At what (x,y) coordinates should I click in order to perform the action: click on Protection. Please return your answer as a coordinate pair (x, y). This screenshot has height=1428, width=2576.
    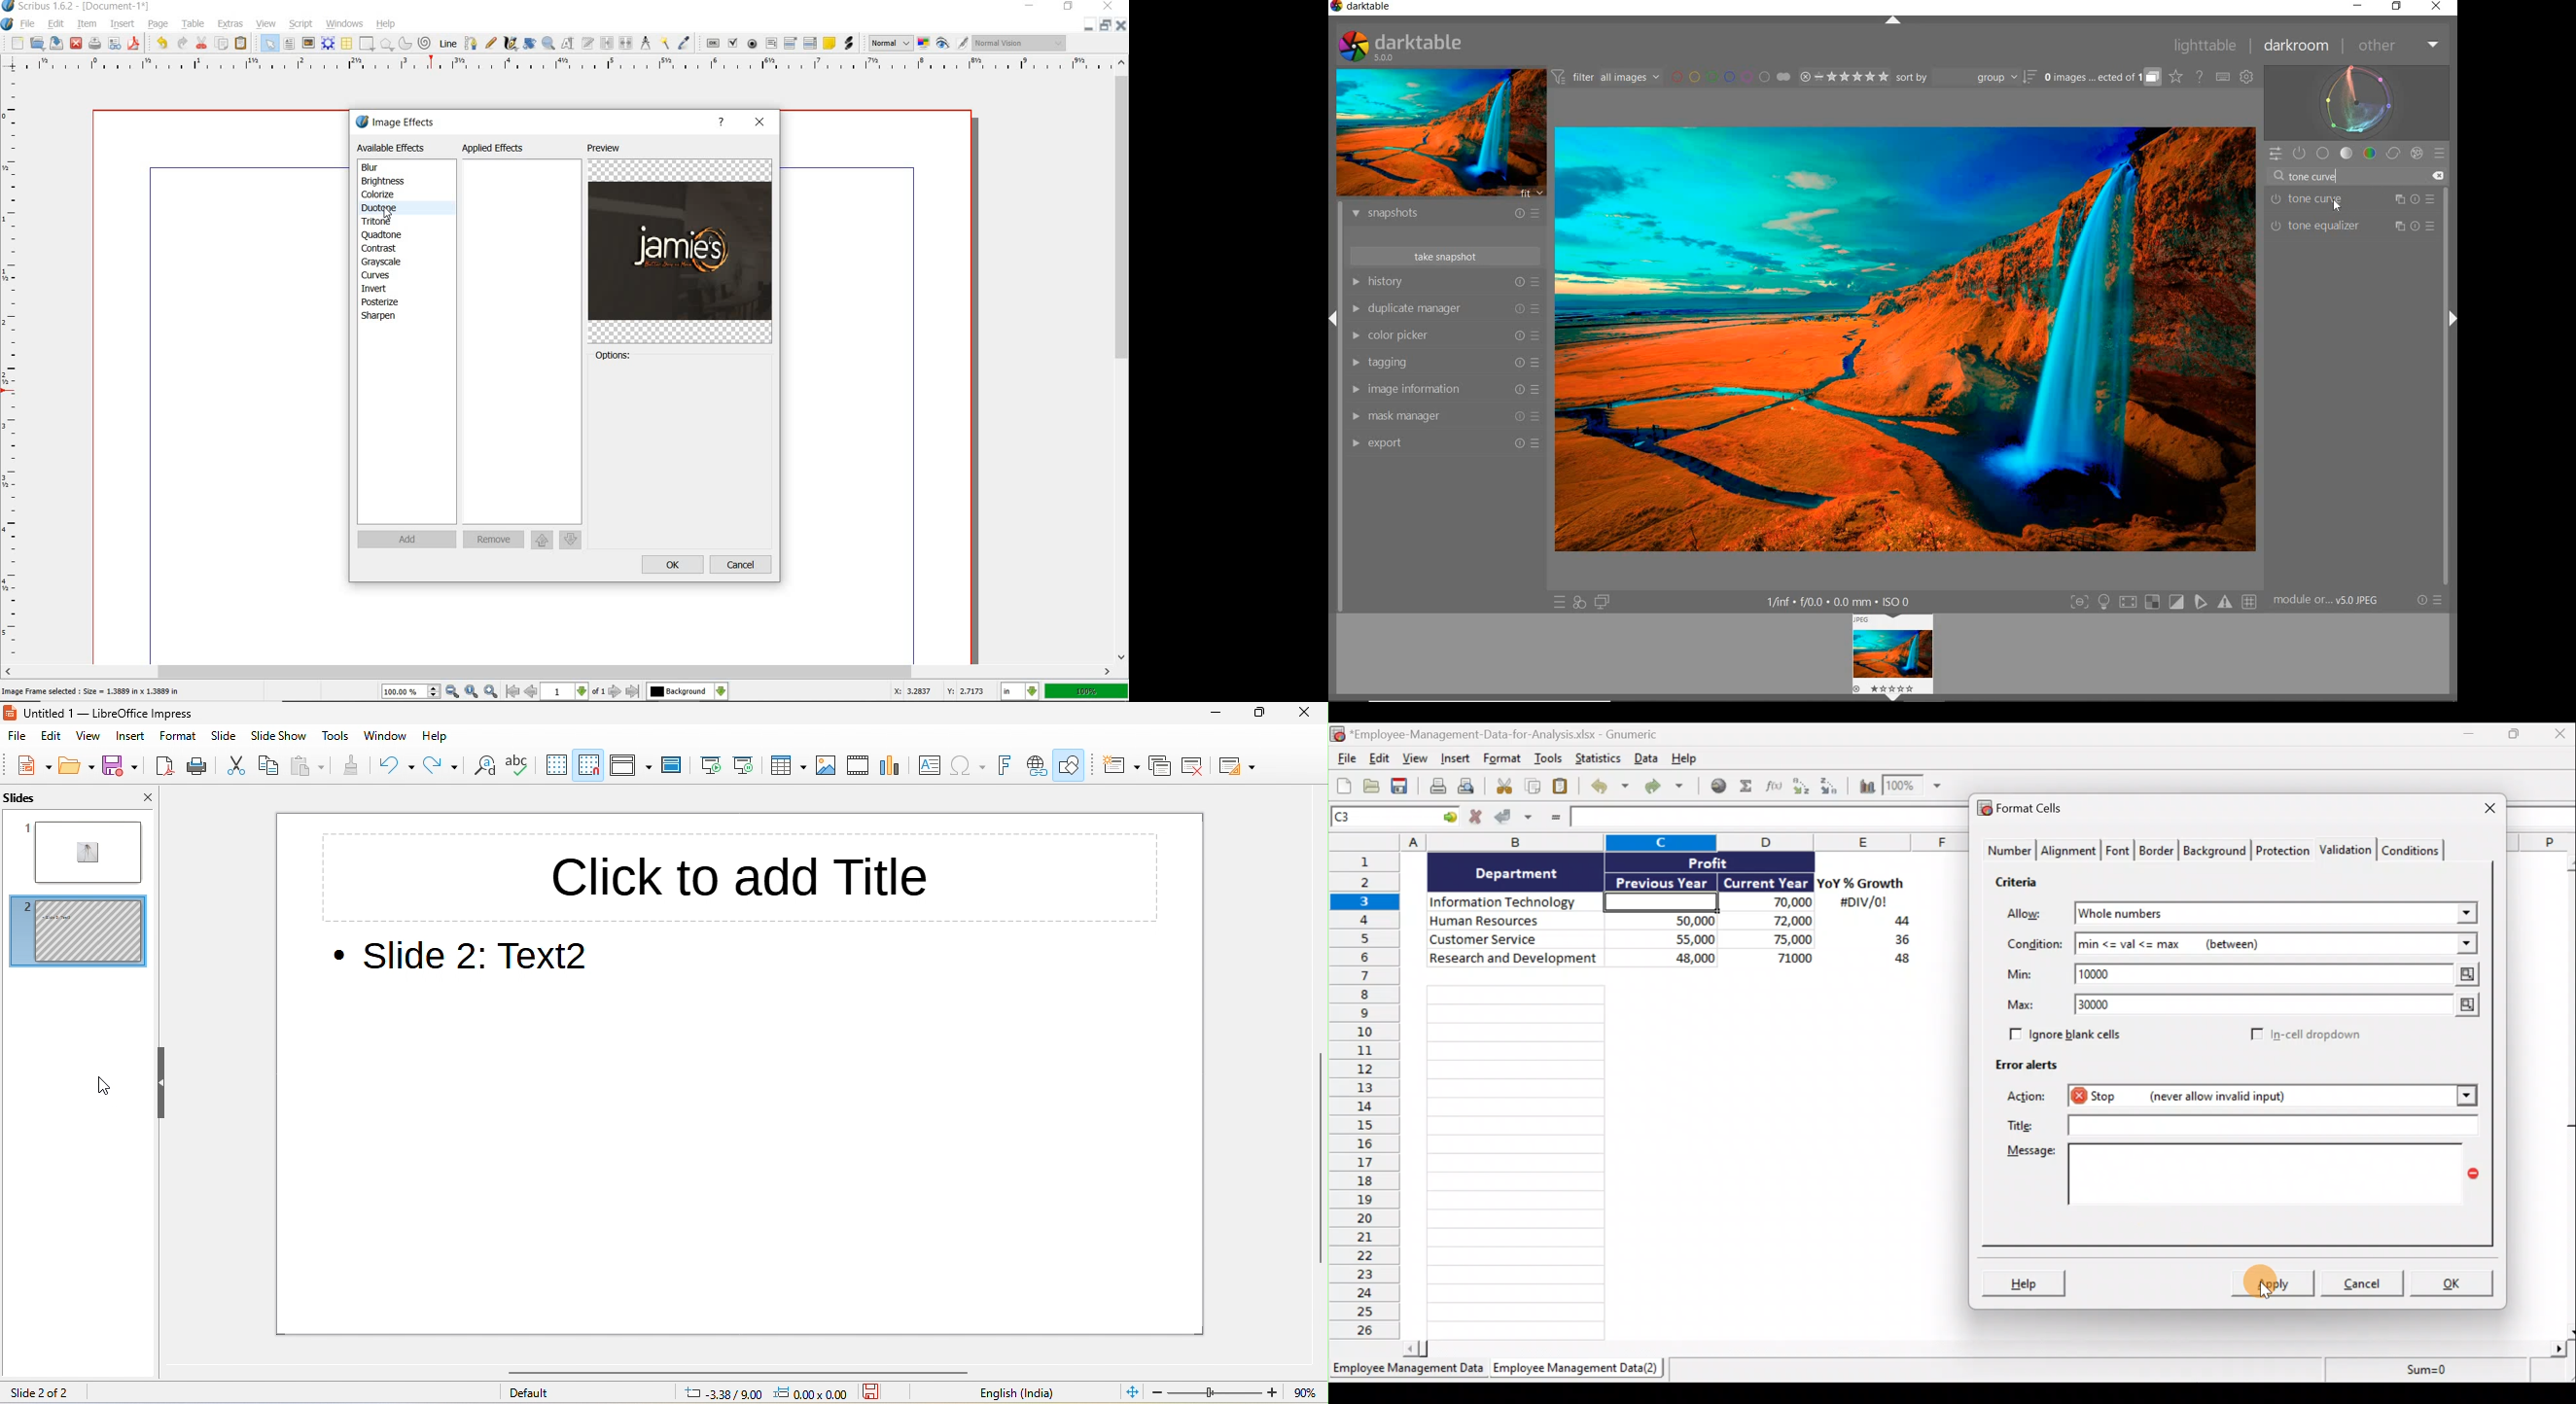
    Looking at the image, I should click on (2283, 848).